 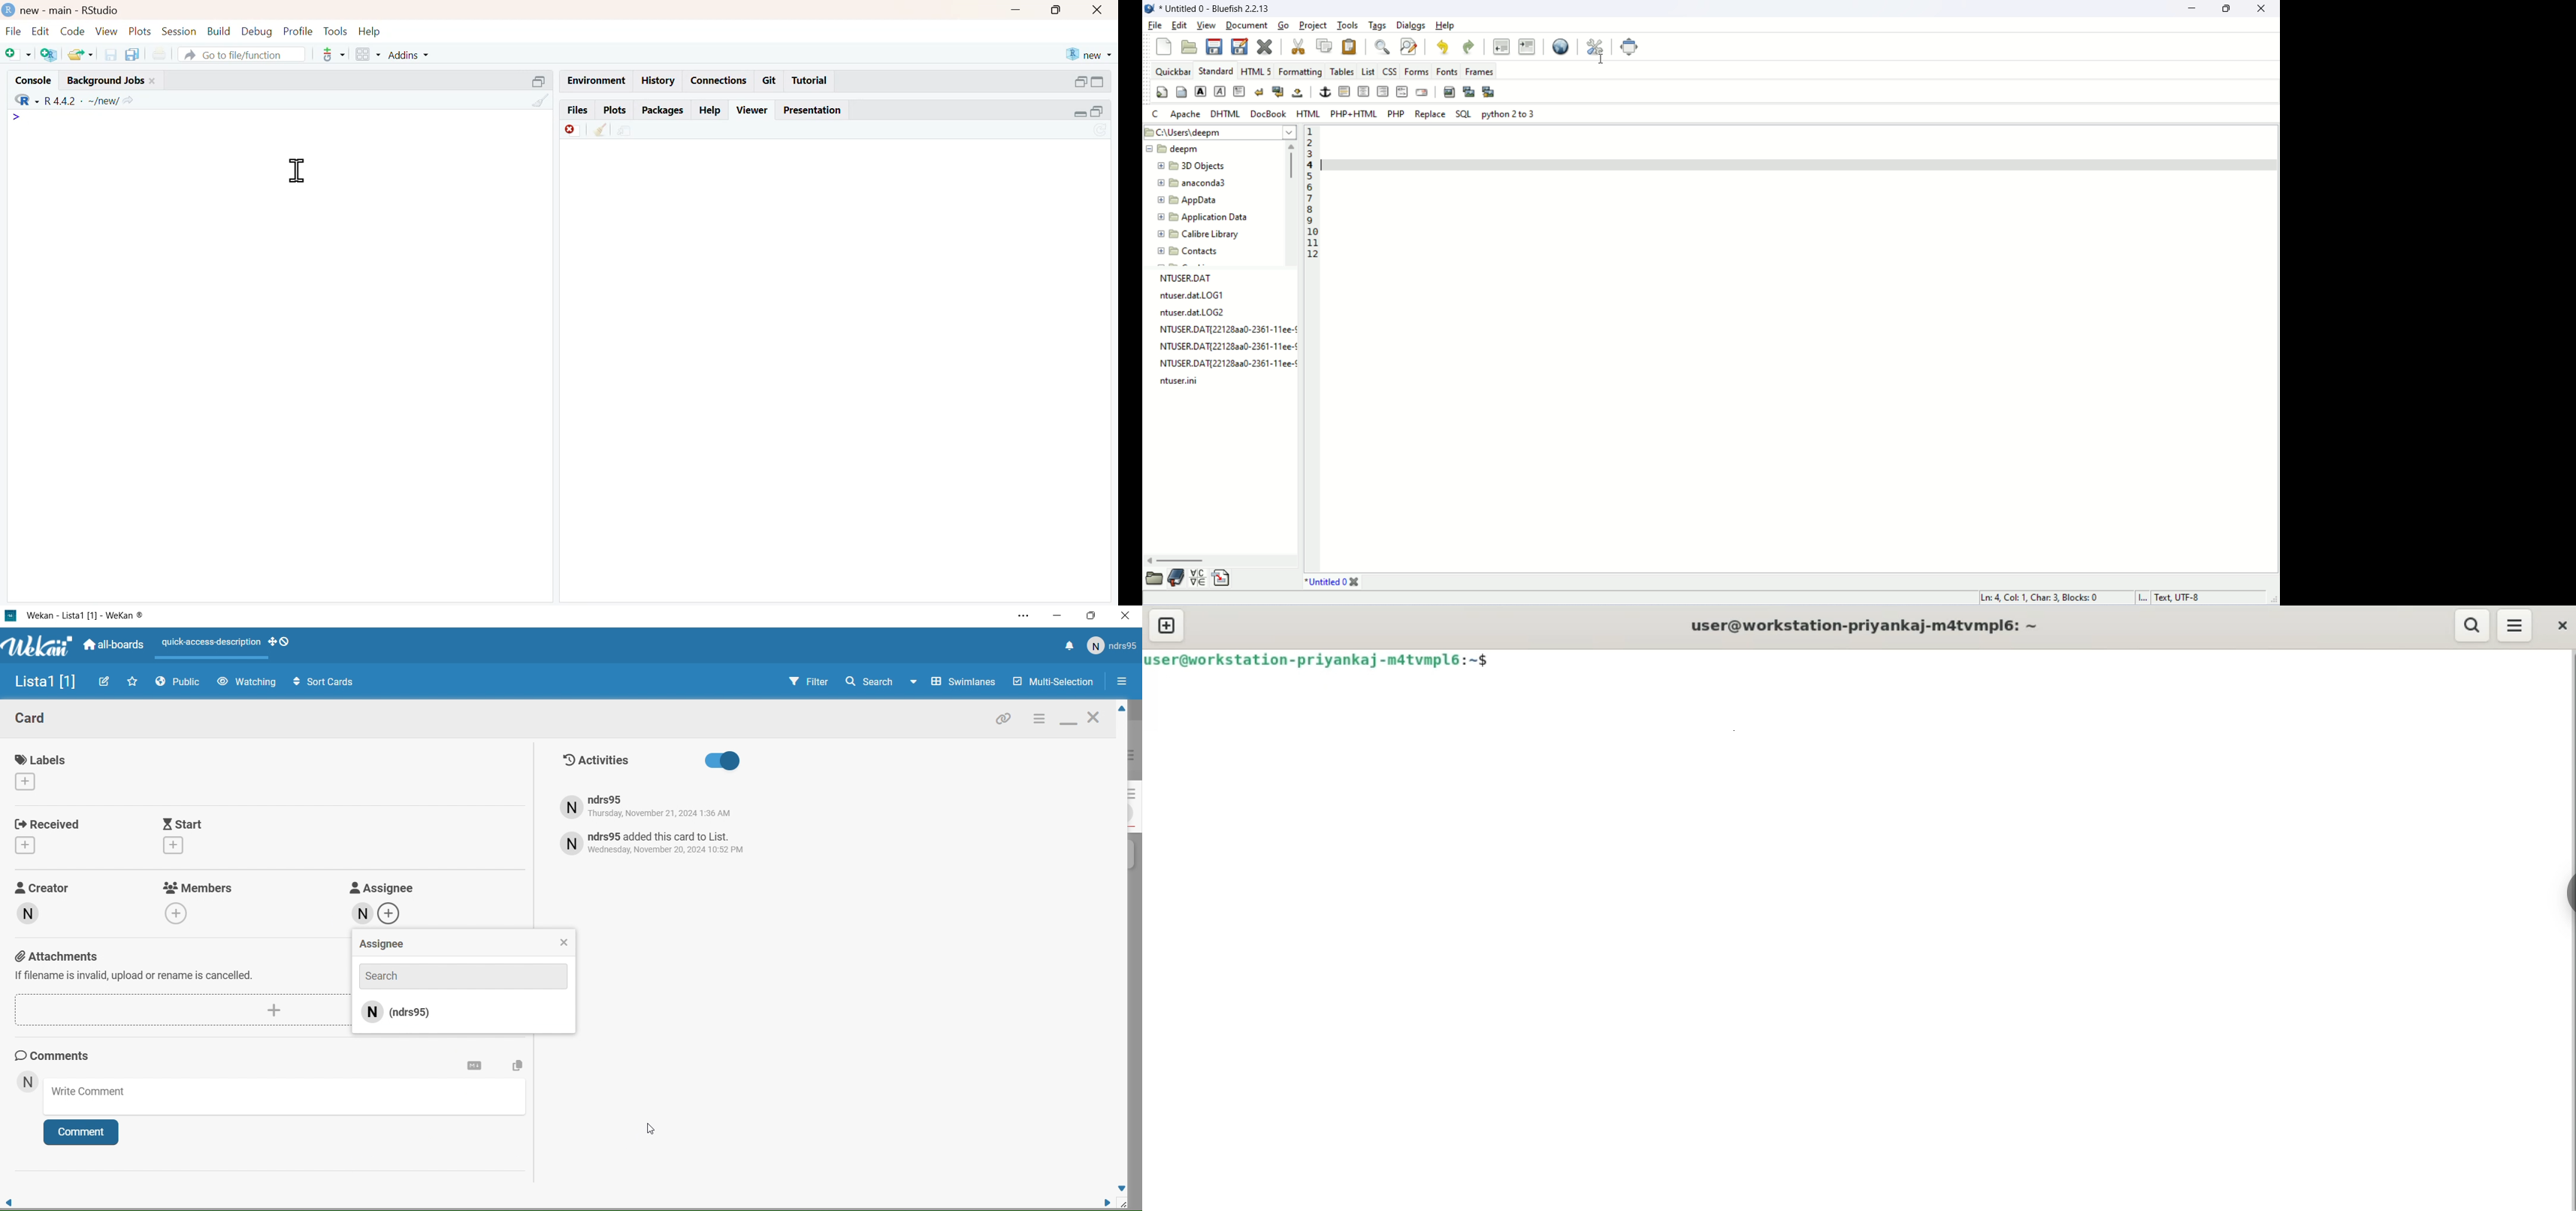 I want to click on PHP, so click(x=1395, y=114).